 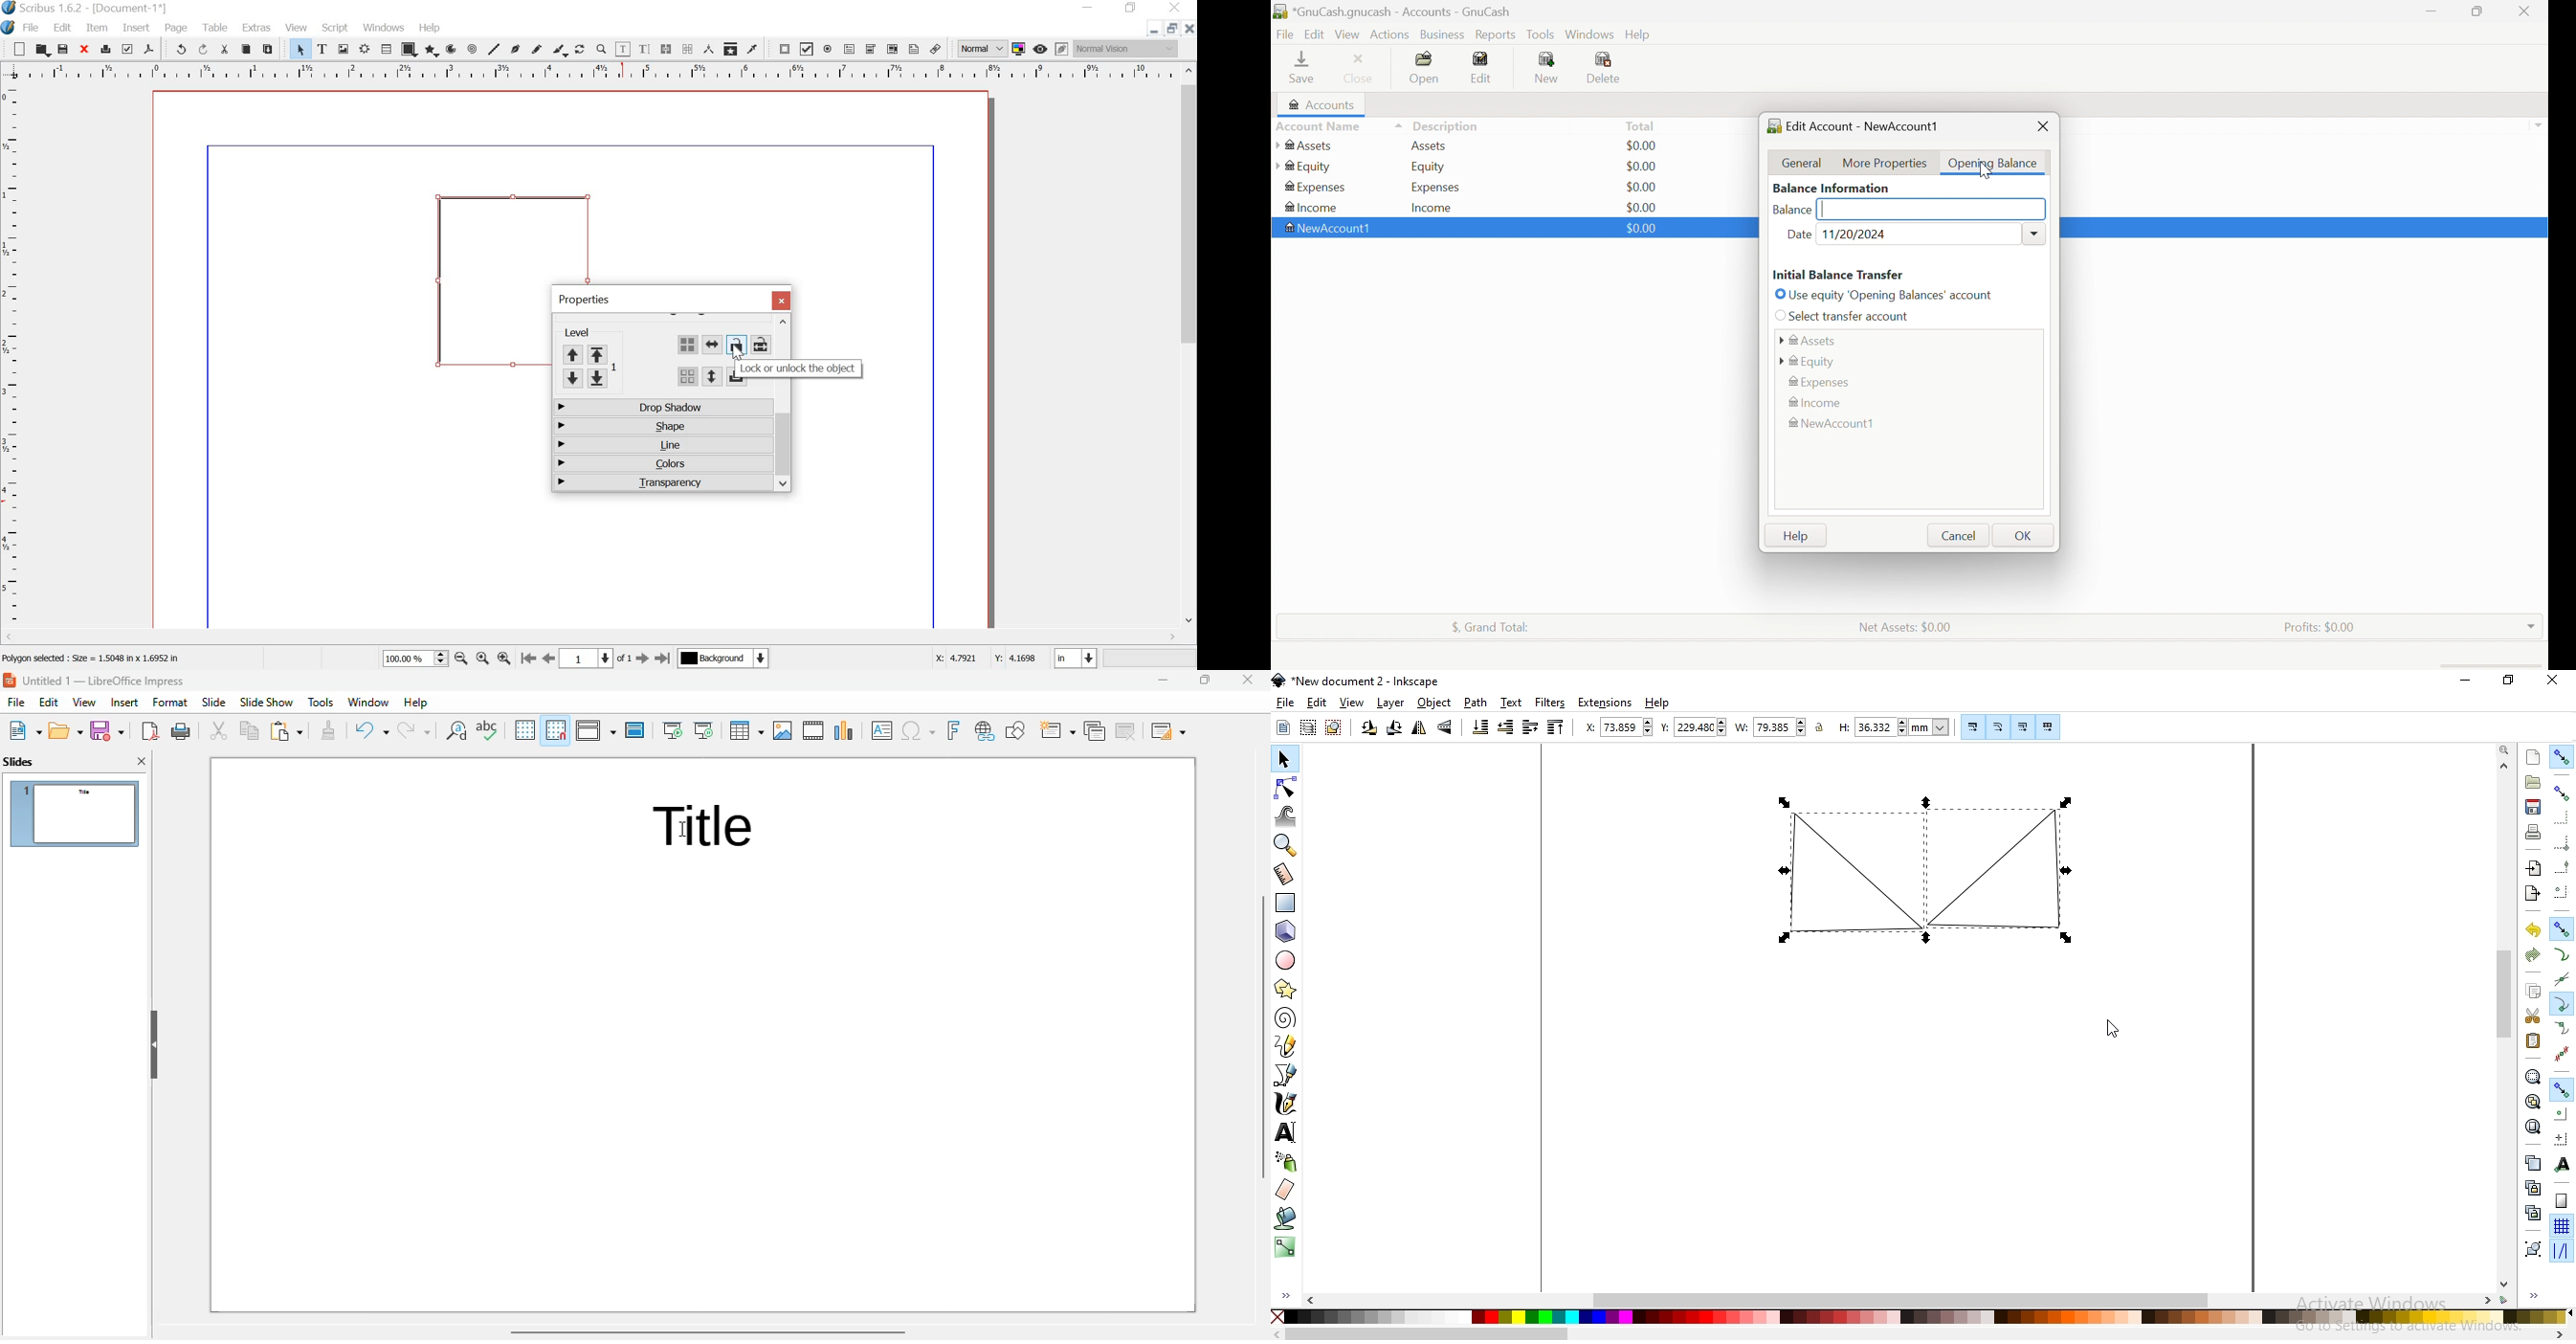 What do you see at coordinates (461, 658) in the screenshot?
I see `zoom out` at bounding box center [461, 658].